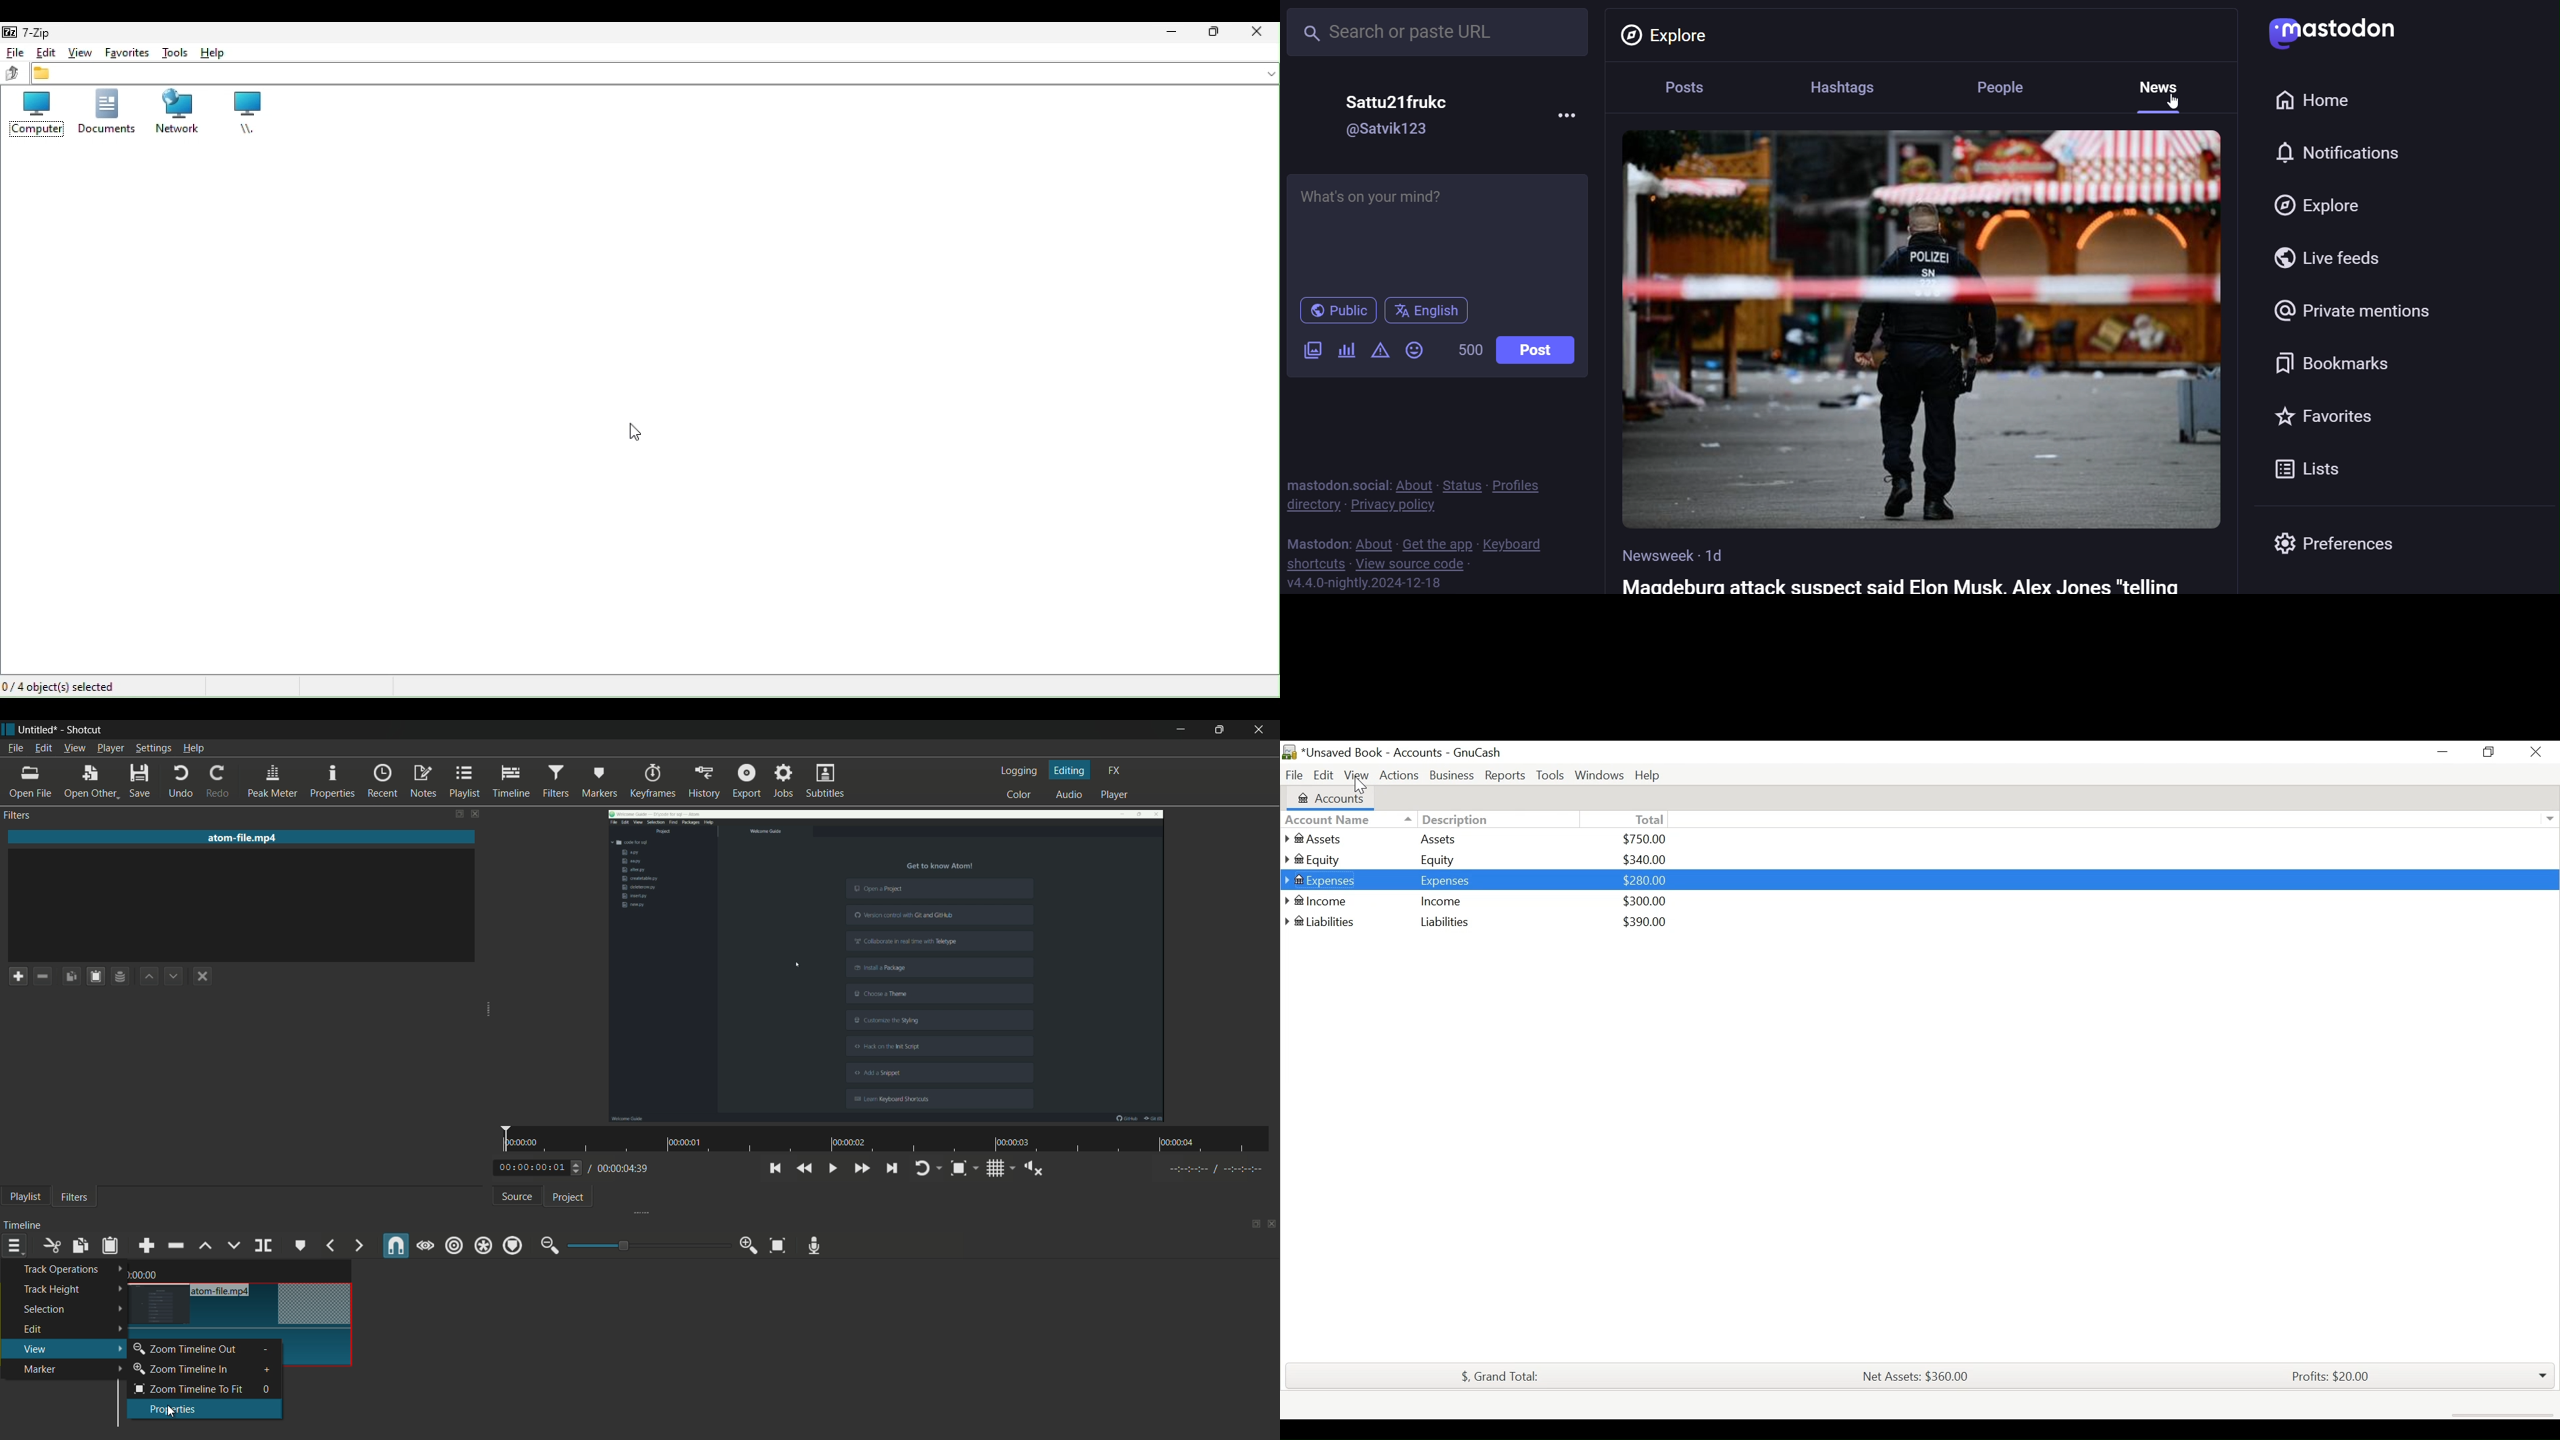 The width and height of the screenshot is (2576, 1456). I want to click on change layout, so click(458, 813).